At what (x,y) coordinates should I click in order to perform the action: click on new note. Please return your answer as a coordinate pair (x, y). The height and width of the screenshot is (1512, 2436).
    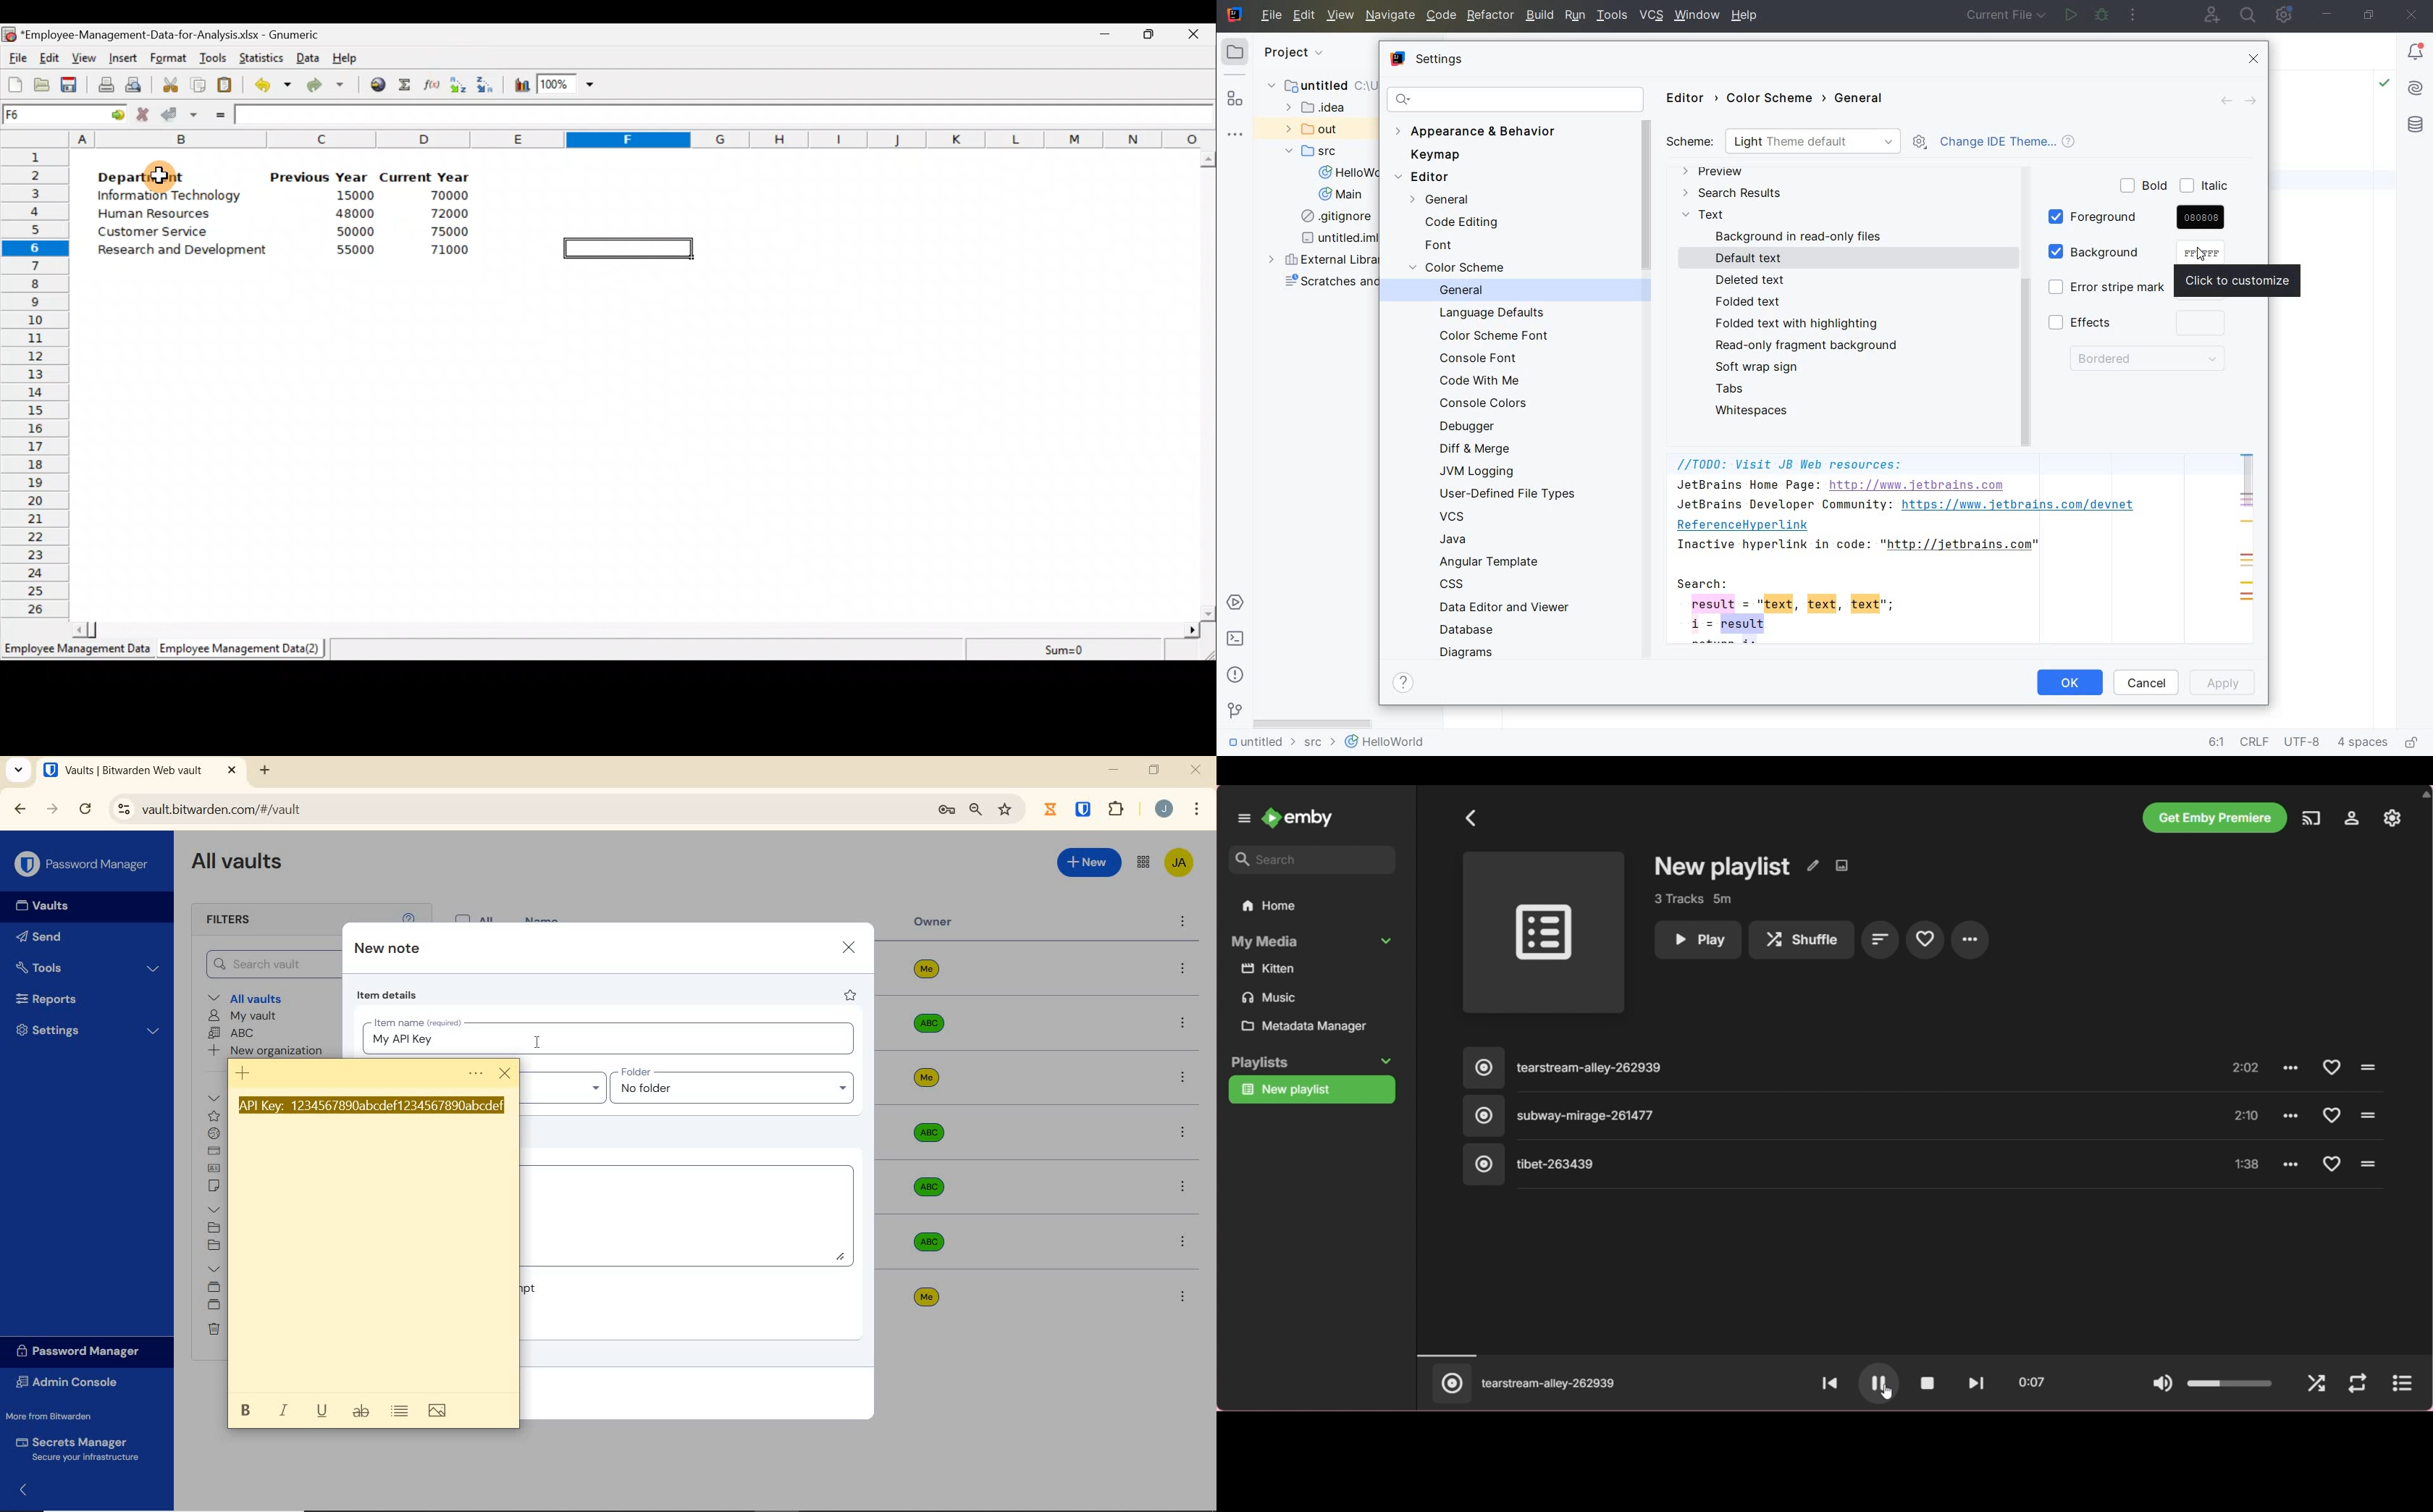
    Looking at the image, I should click on (387, 949).